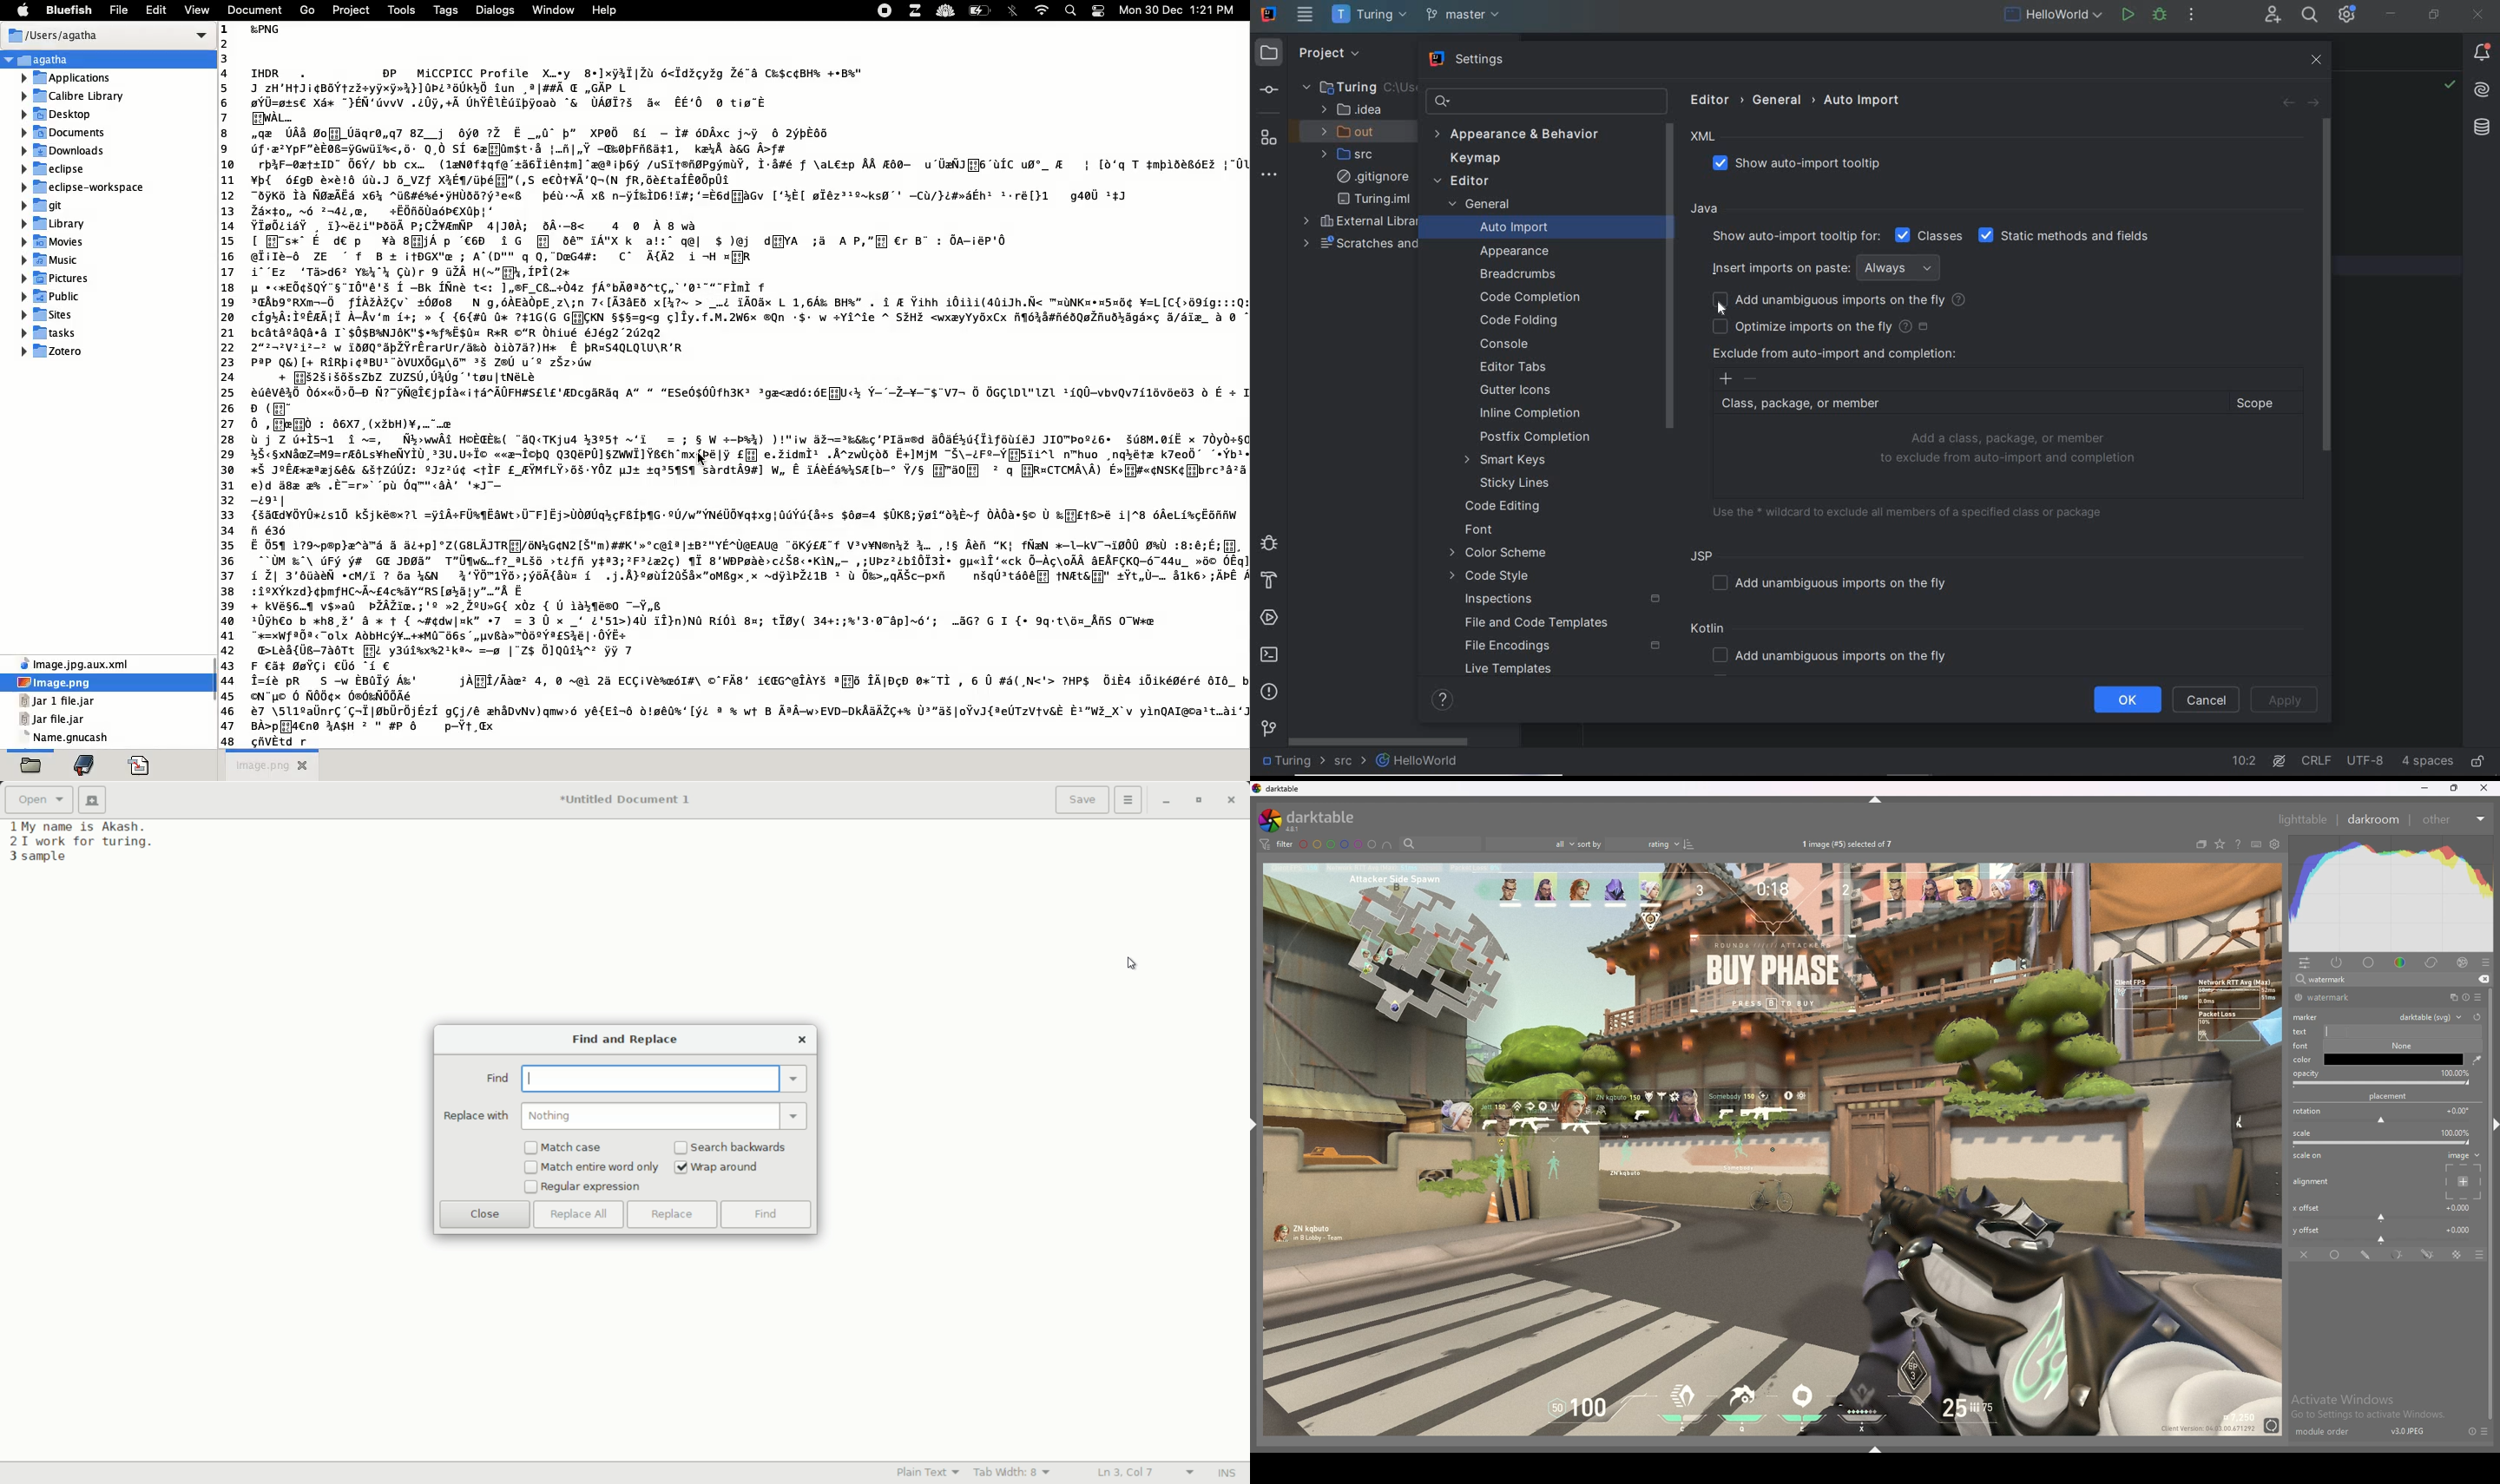 The height and width of the screenshot is (1484, 2520). I want to click on charge, so click(981, 10).